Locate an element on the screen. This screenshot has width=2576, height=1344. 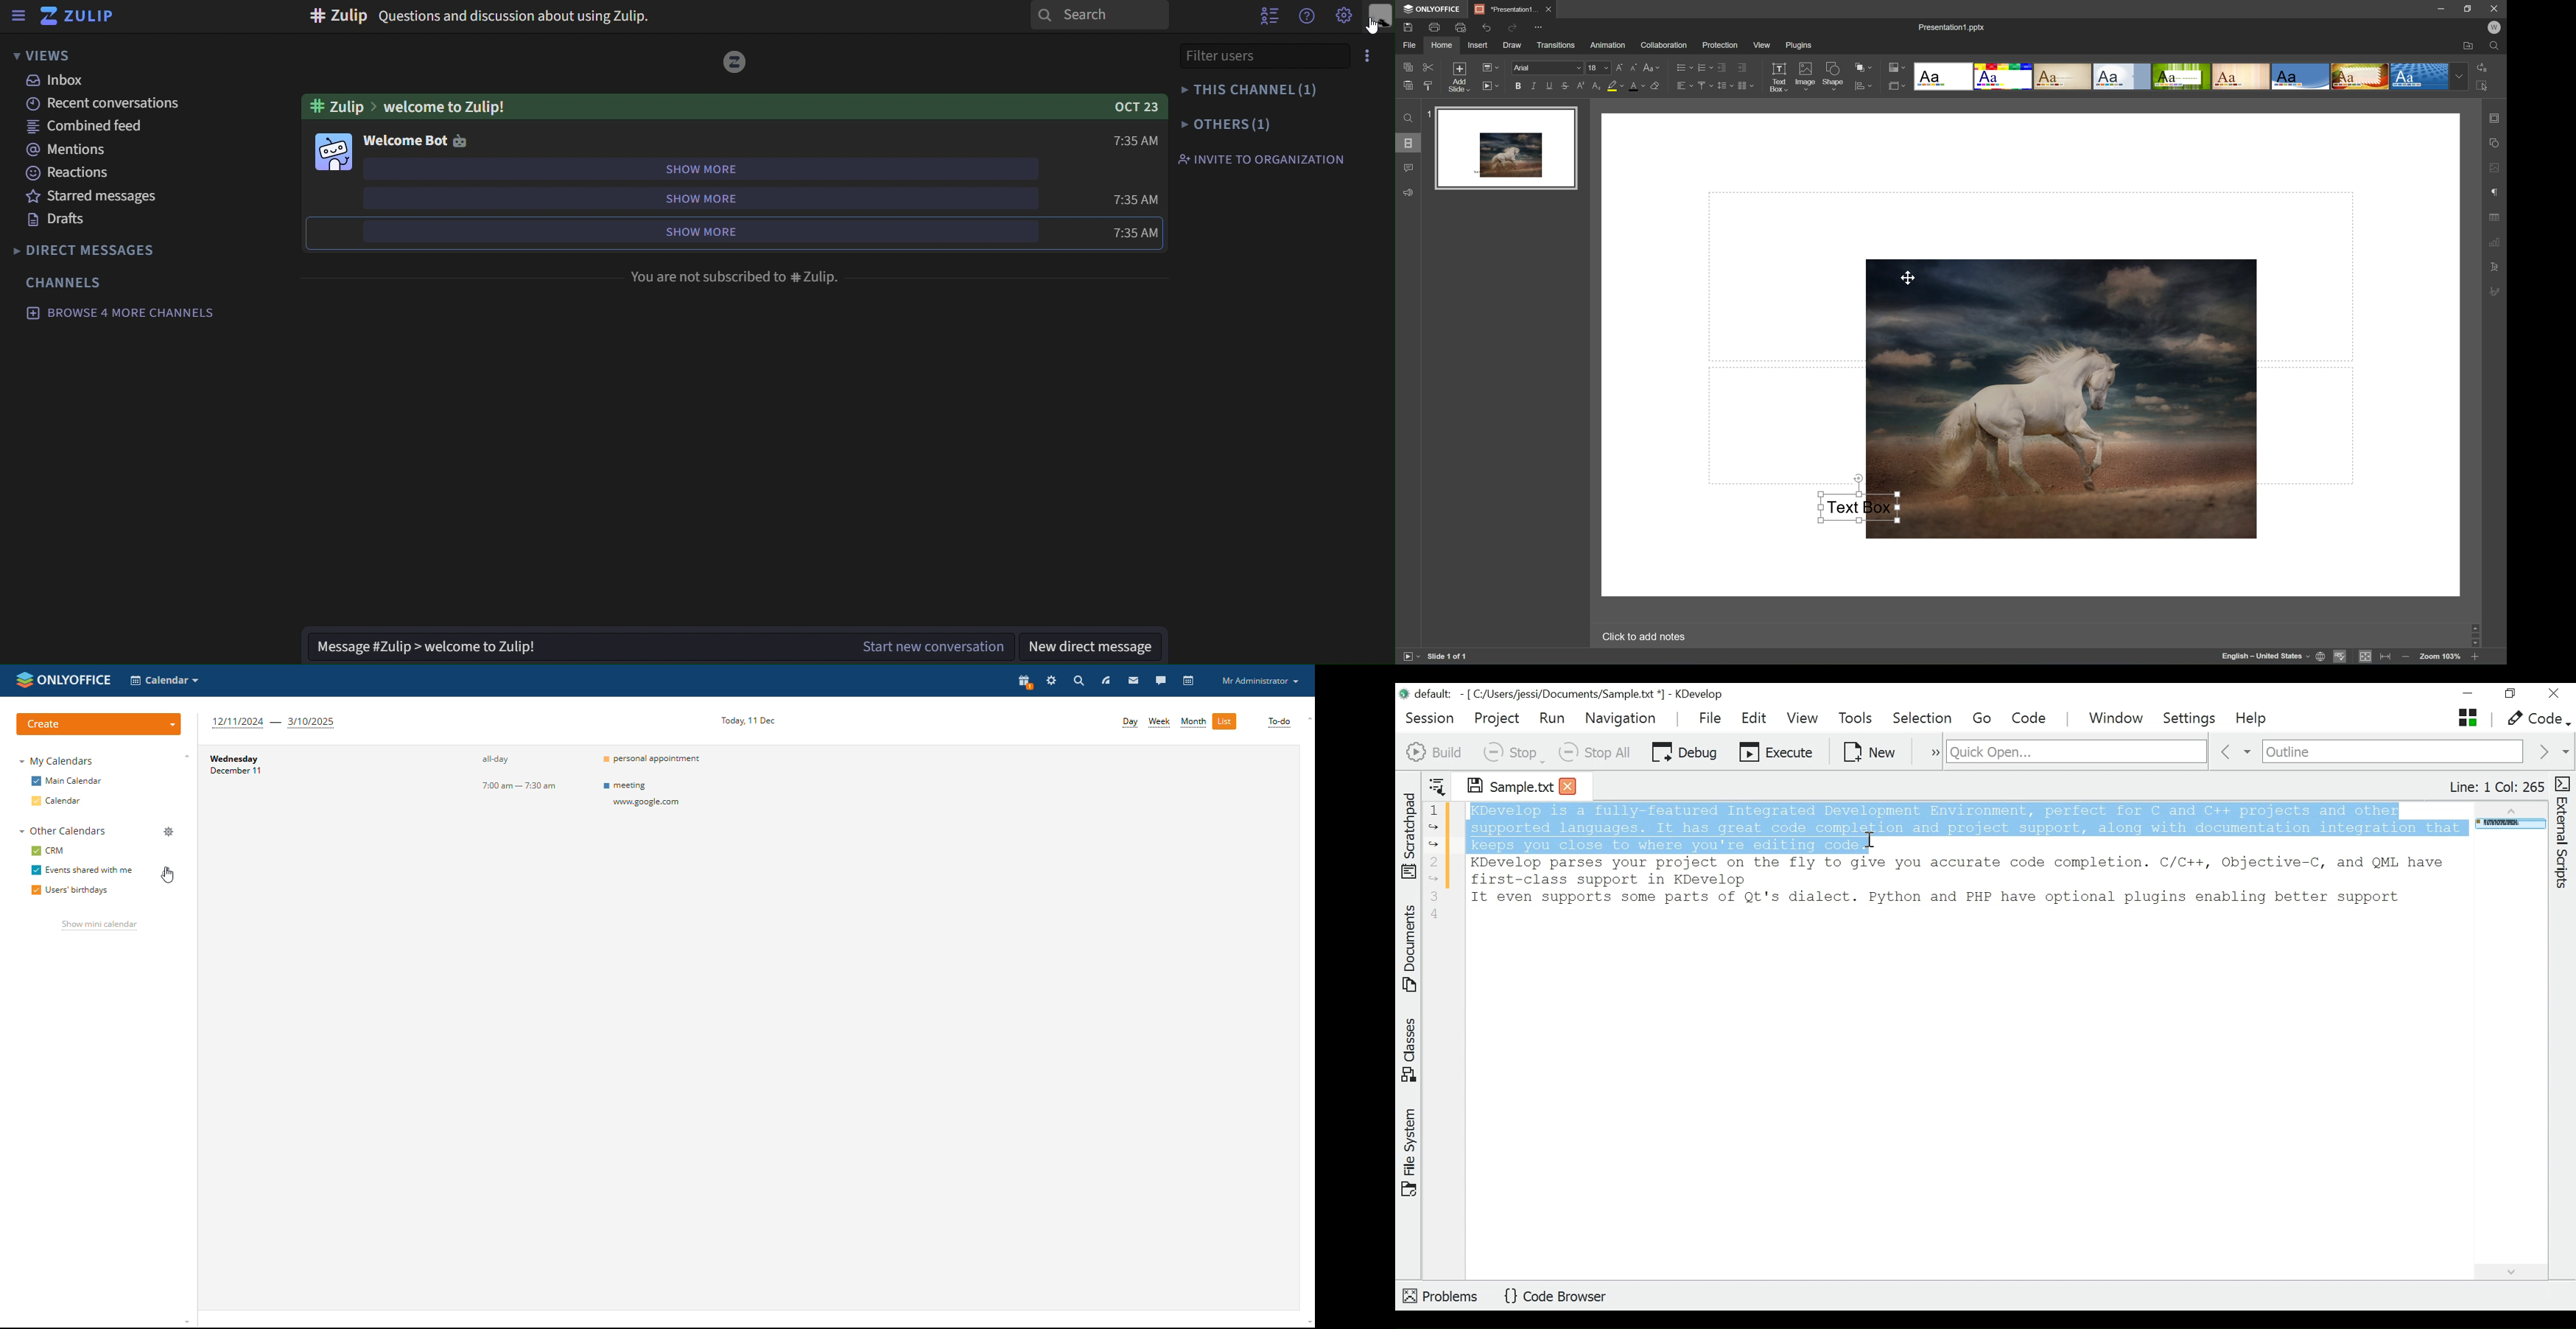
Select all is located at coordinates (2483, 84).